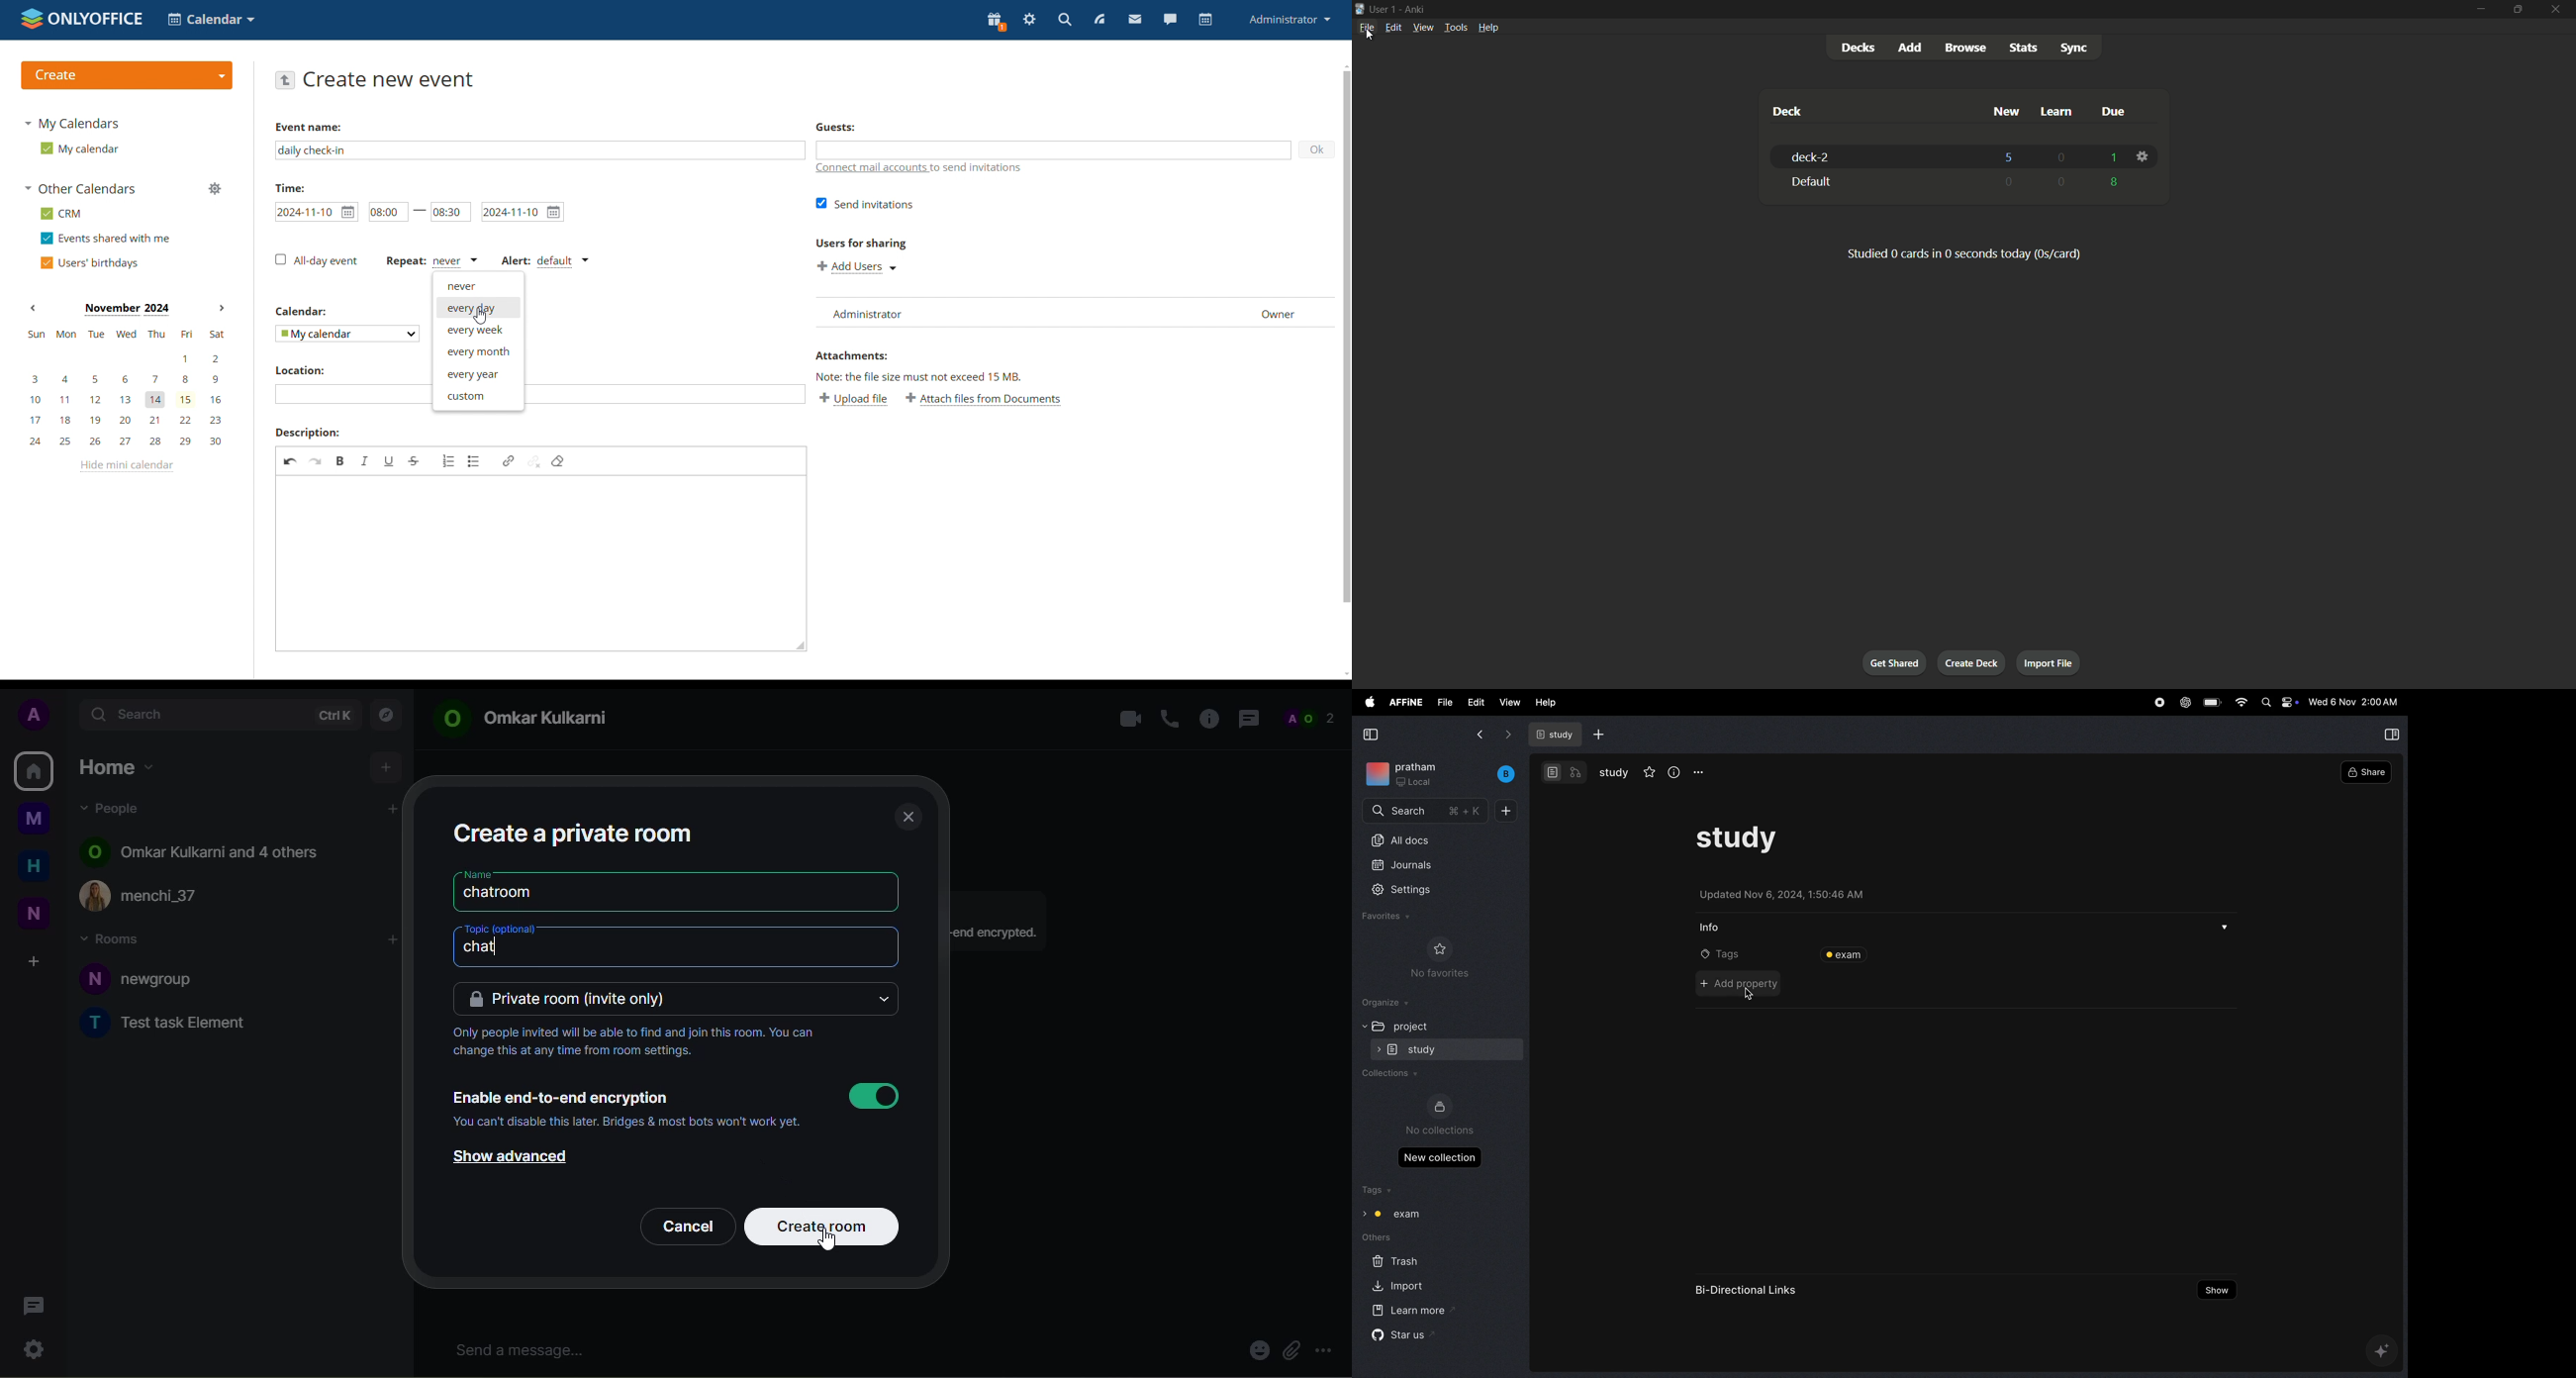 The image size is (2576, 1400). What do you see at coordinates (1974, 663) in the screenshot?
I see `Create deck` at bounding box center [1974, 663].